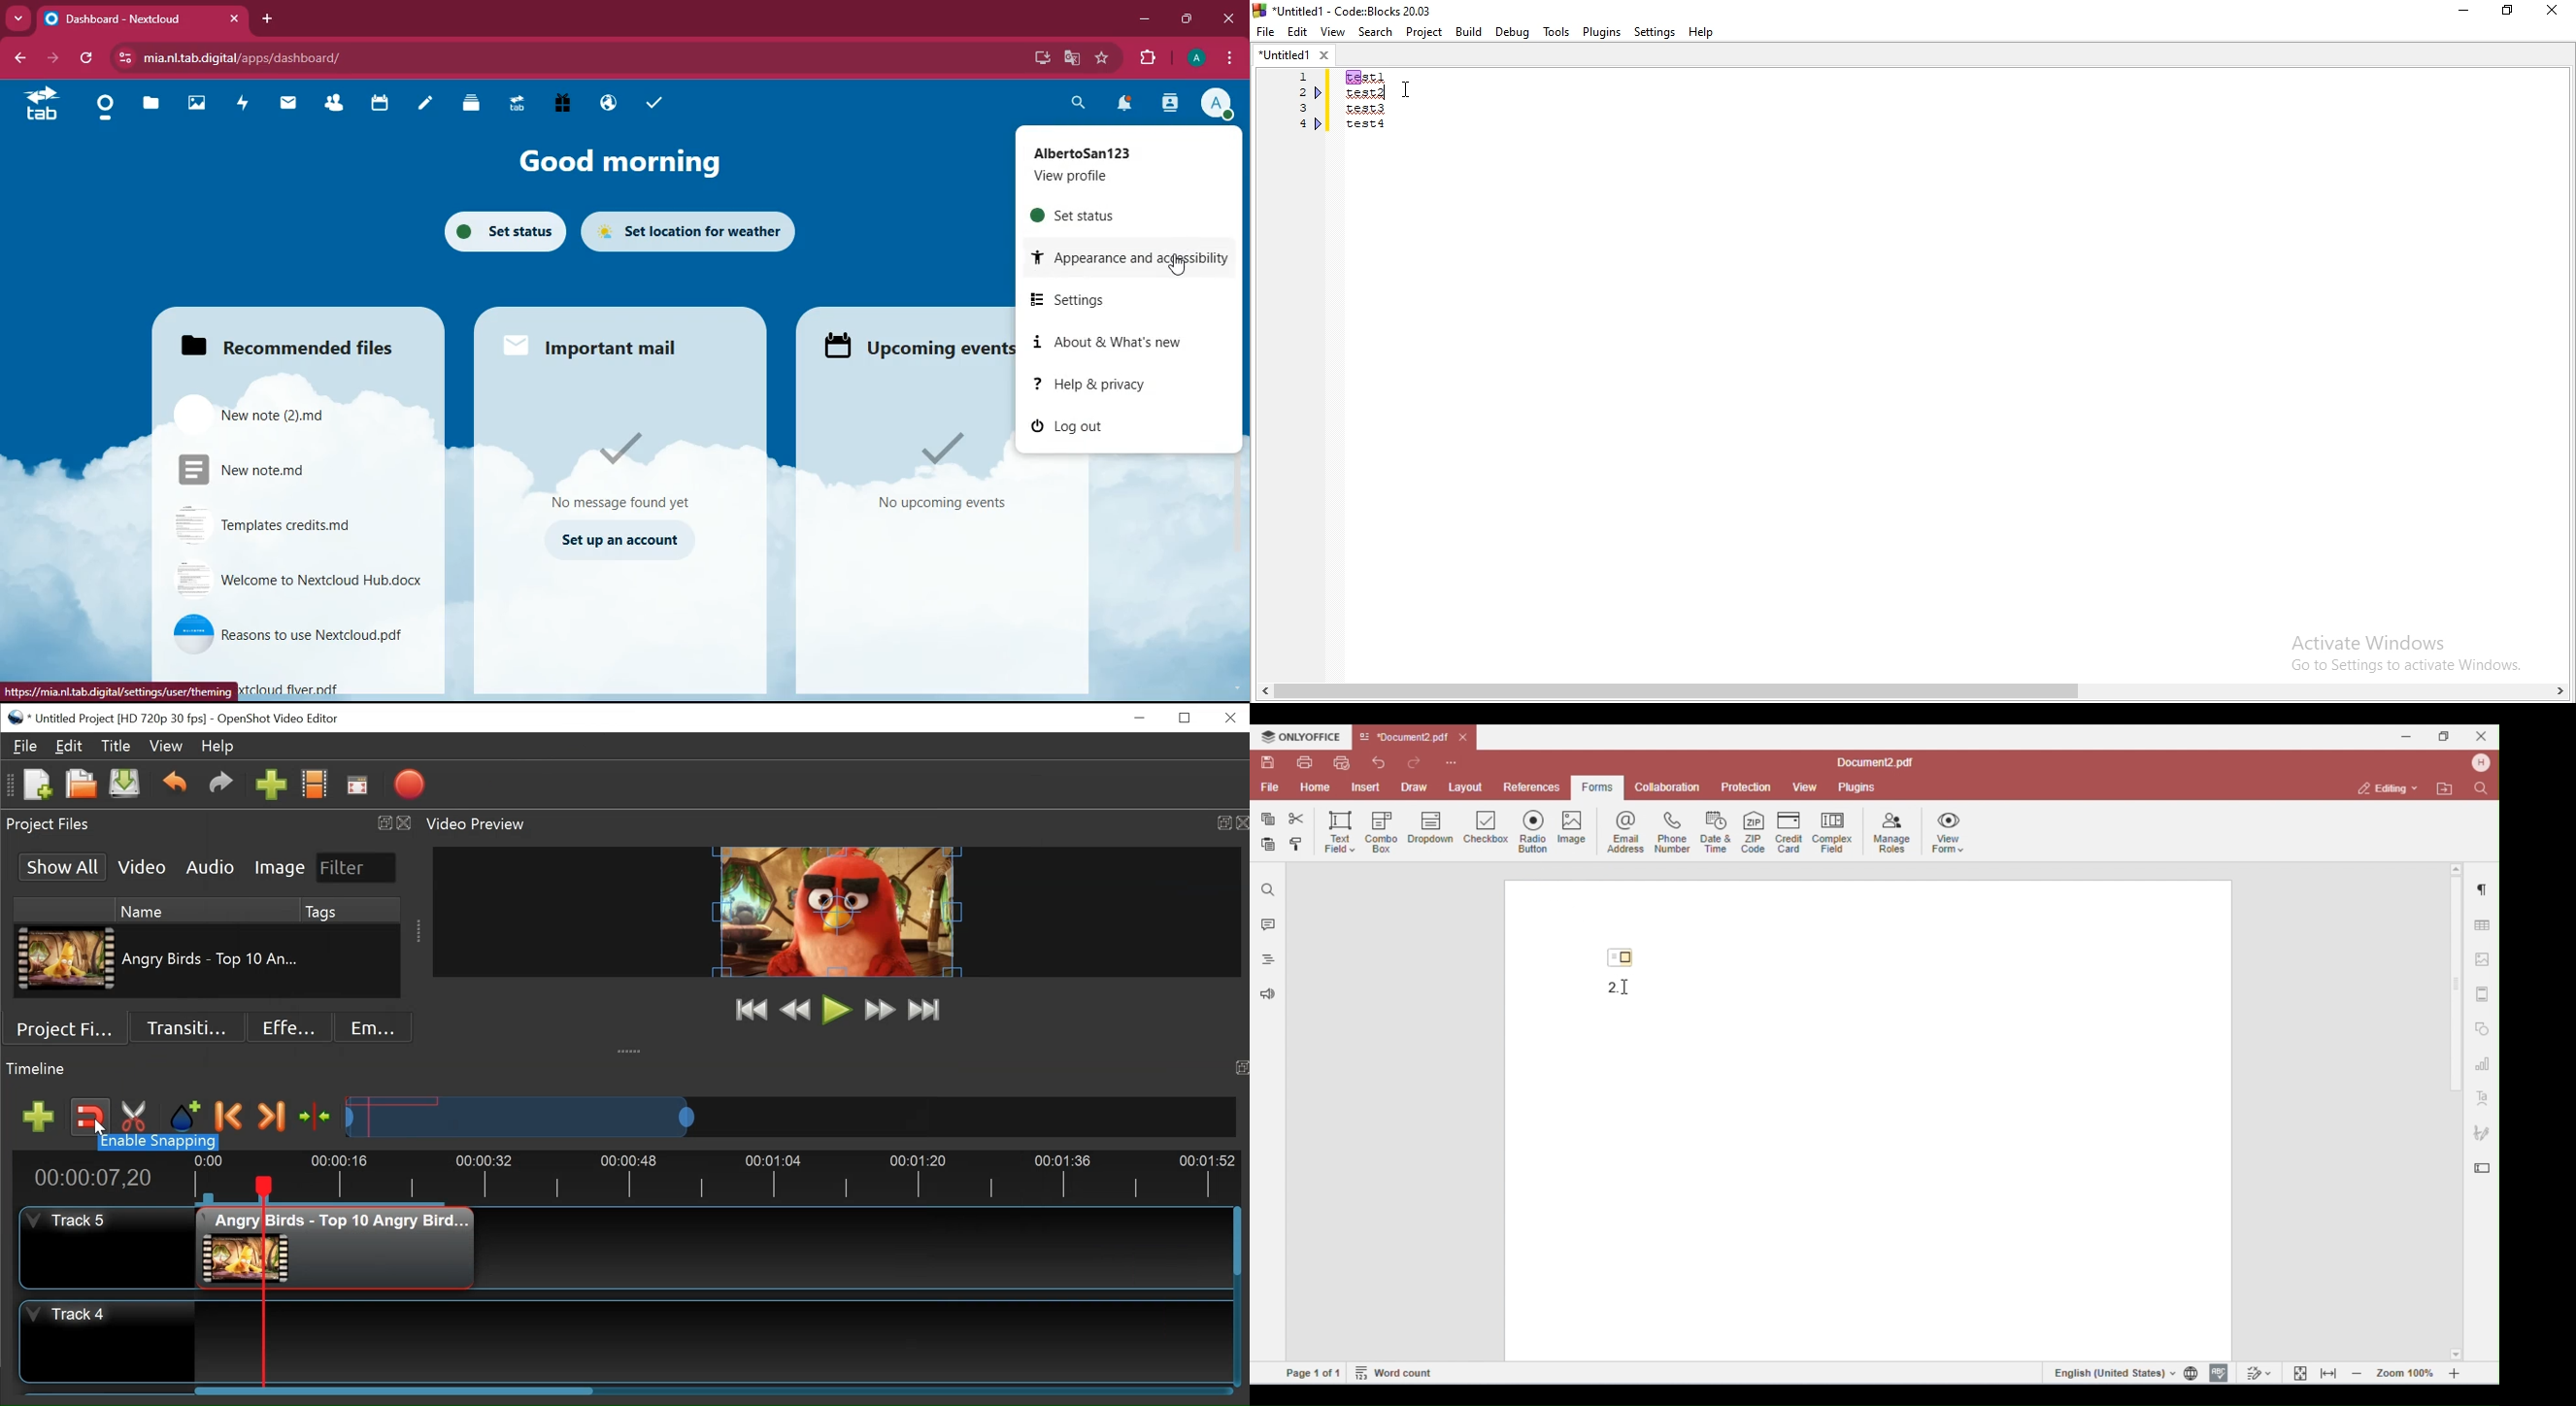  Describe the element at coordinates (270, 18) in the screenshot. I see `add tab` at that location.